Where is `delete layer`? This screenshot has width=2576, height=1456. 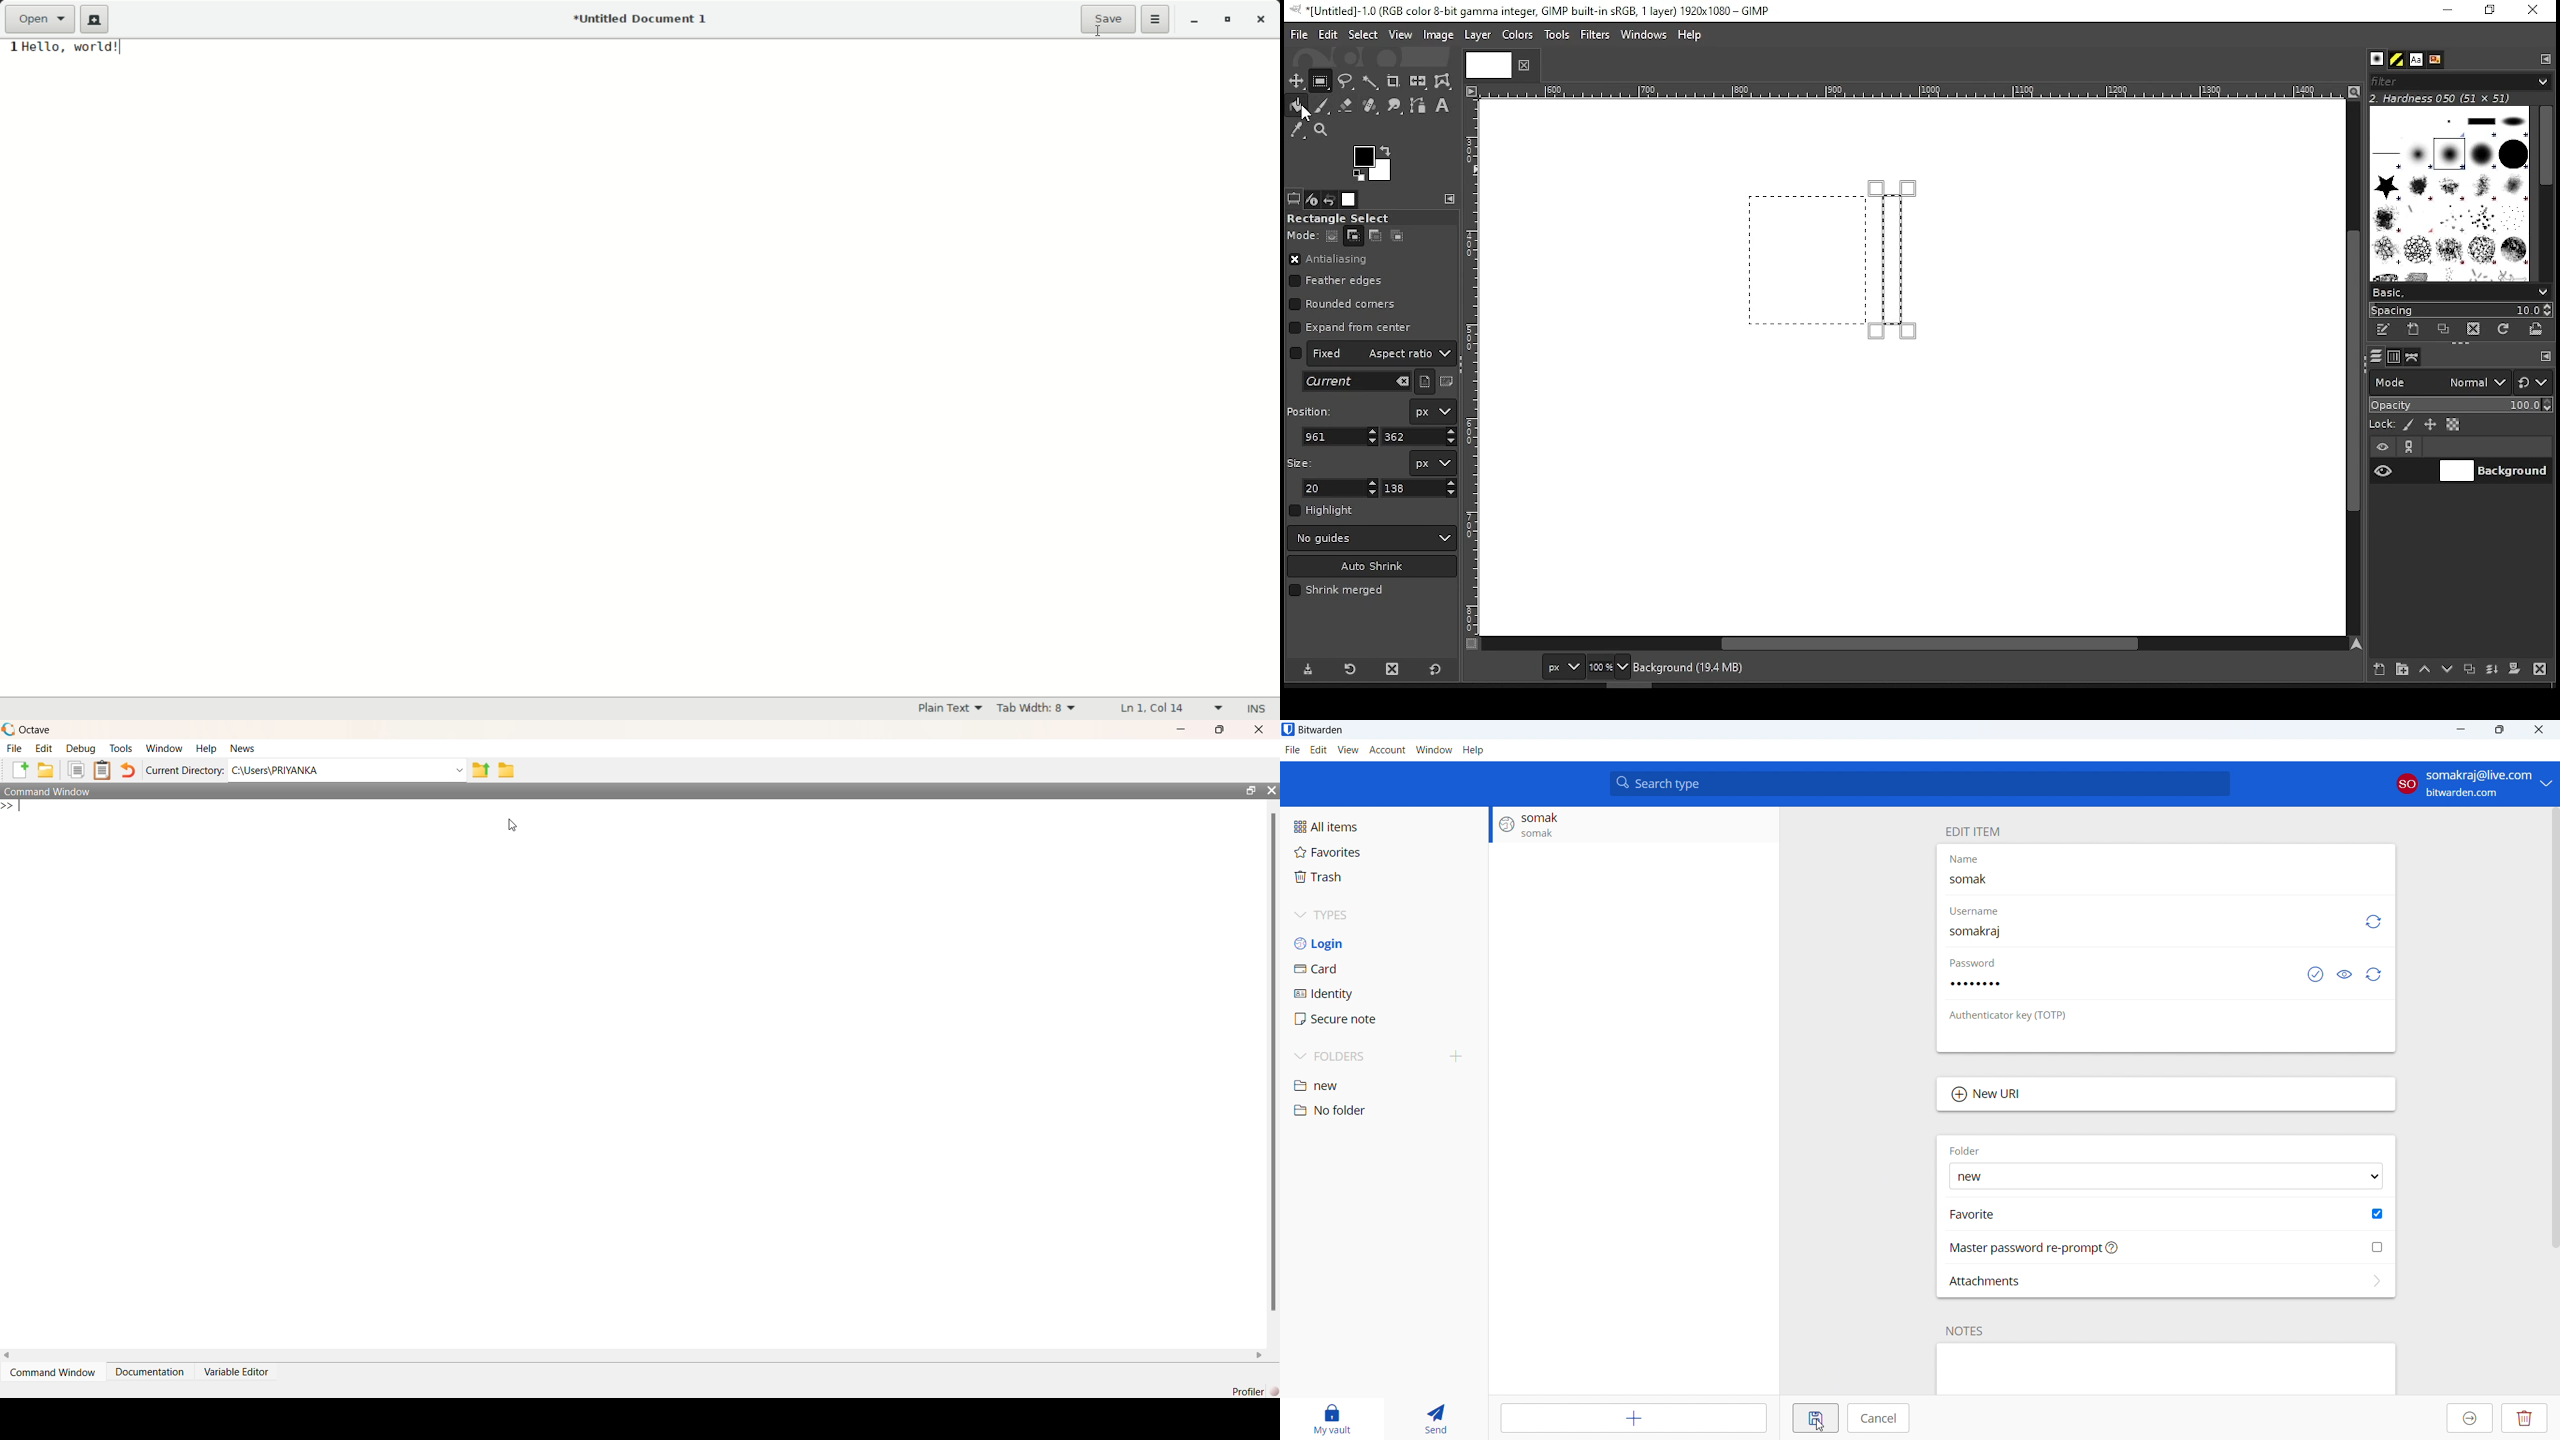 delete layer is located at coordinates (2539, 669).